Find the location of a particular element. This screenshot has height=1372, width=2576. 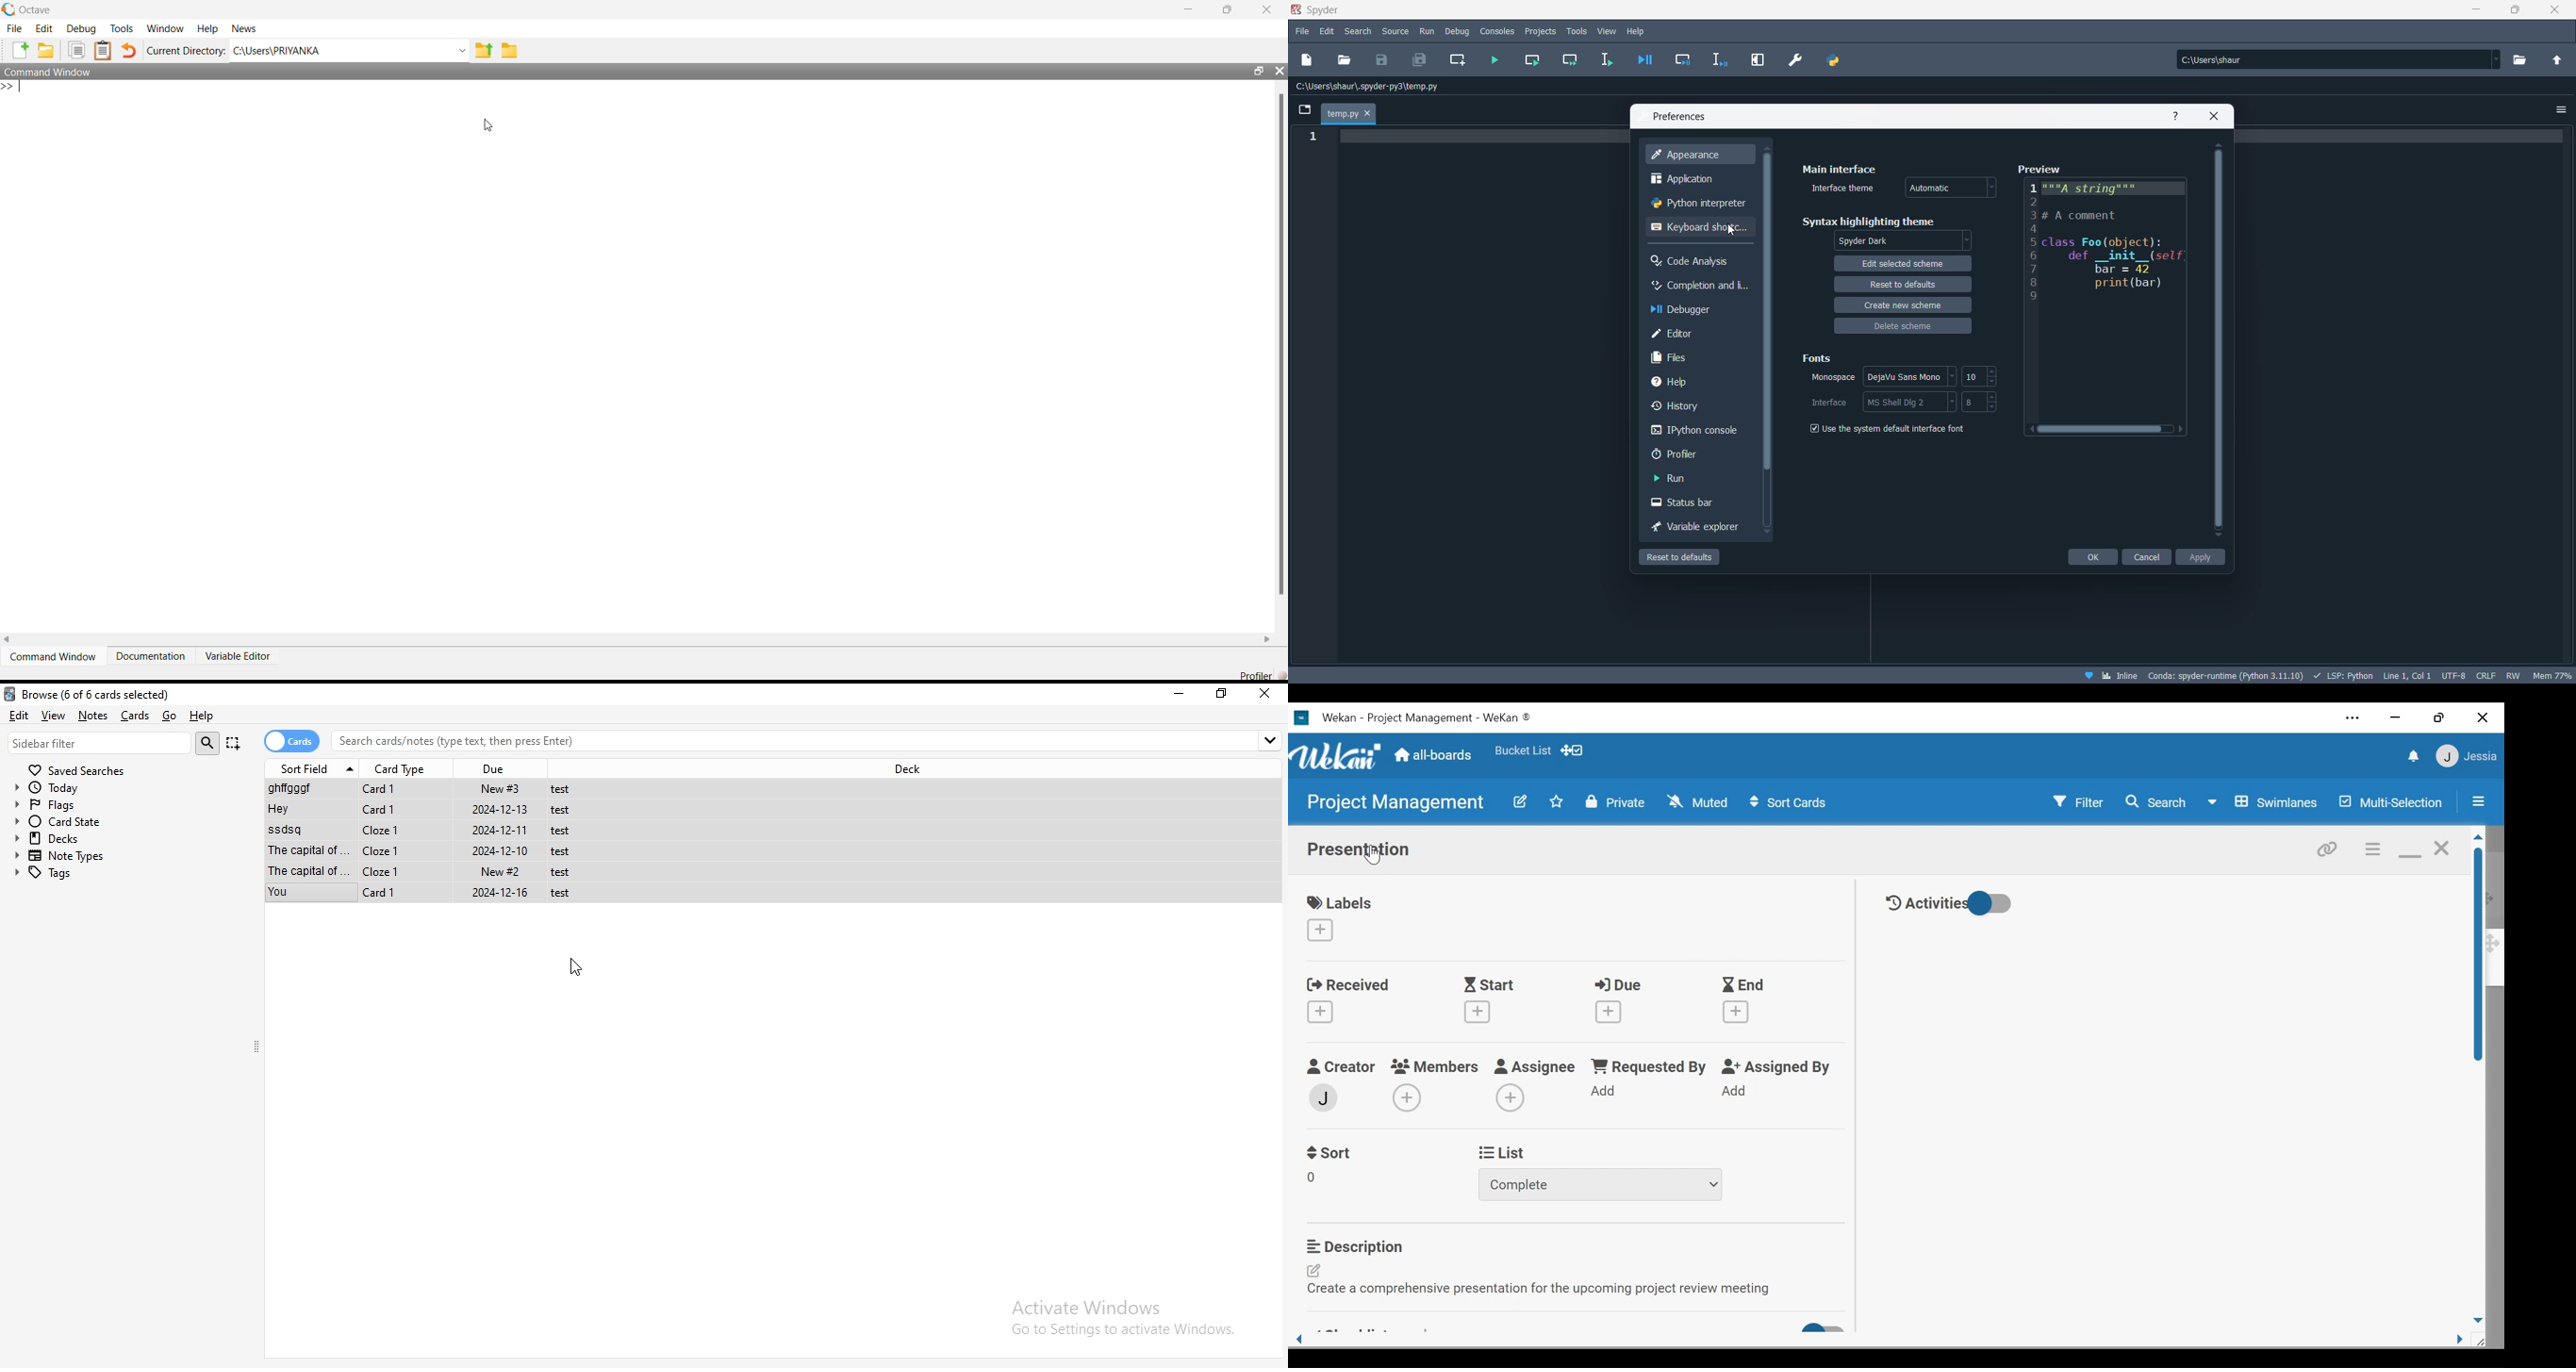

code analysis is located at coordinates (1694, 262).